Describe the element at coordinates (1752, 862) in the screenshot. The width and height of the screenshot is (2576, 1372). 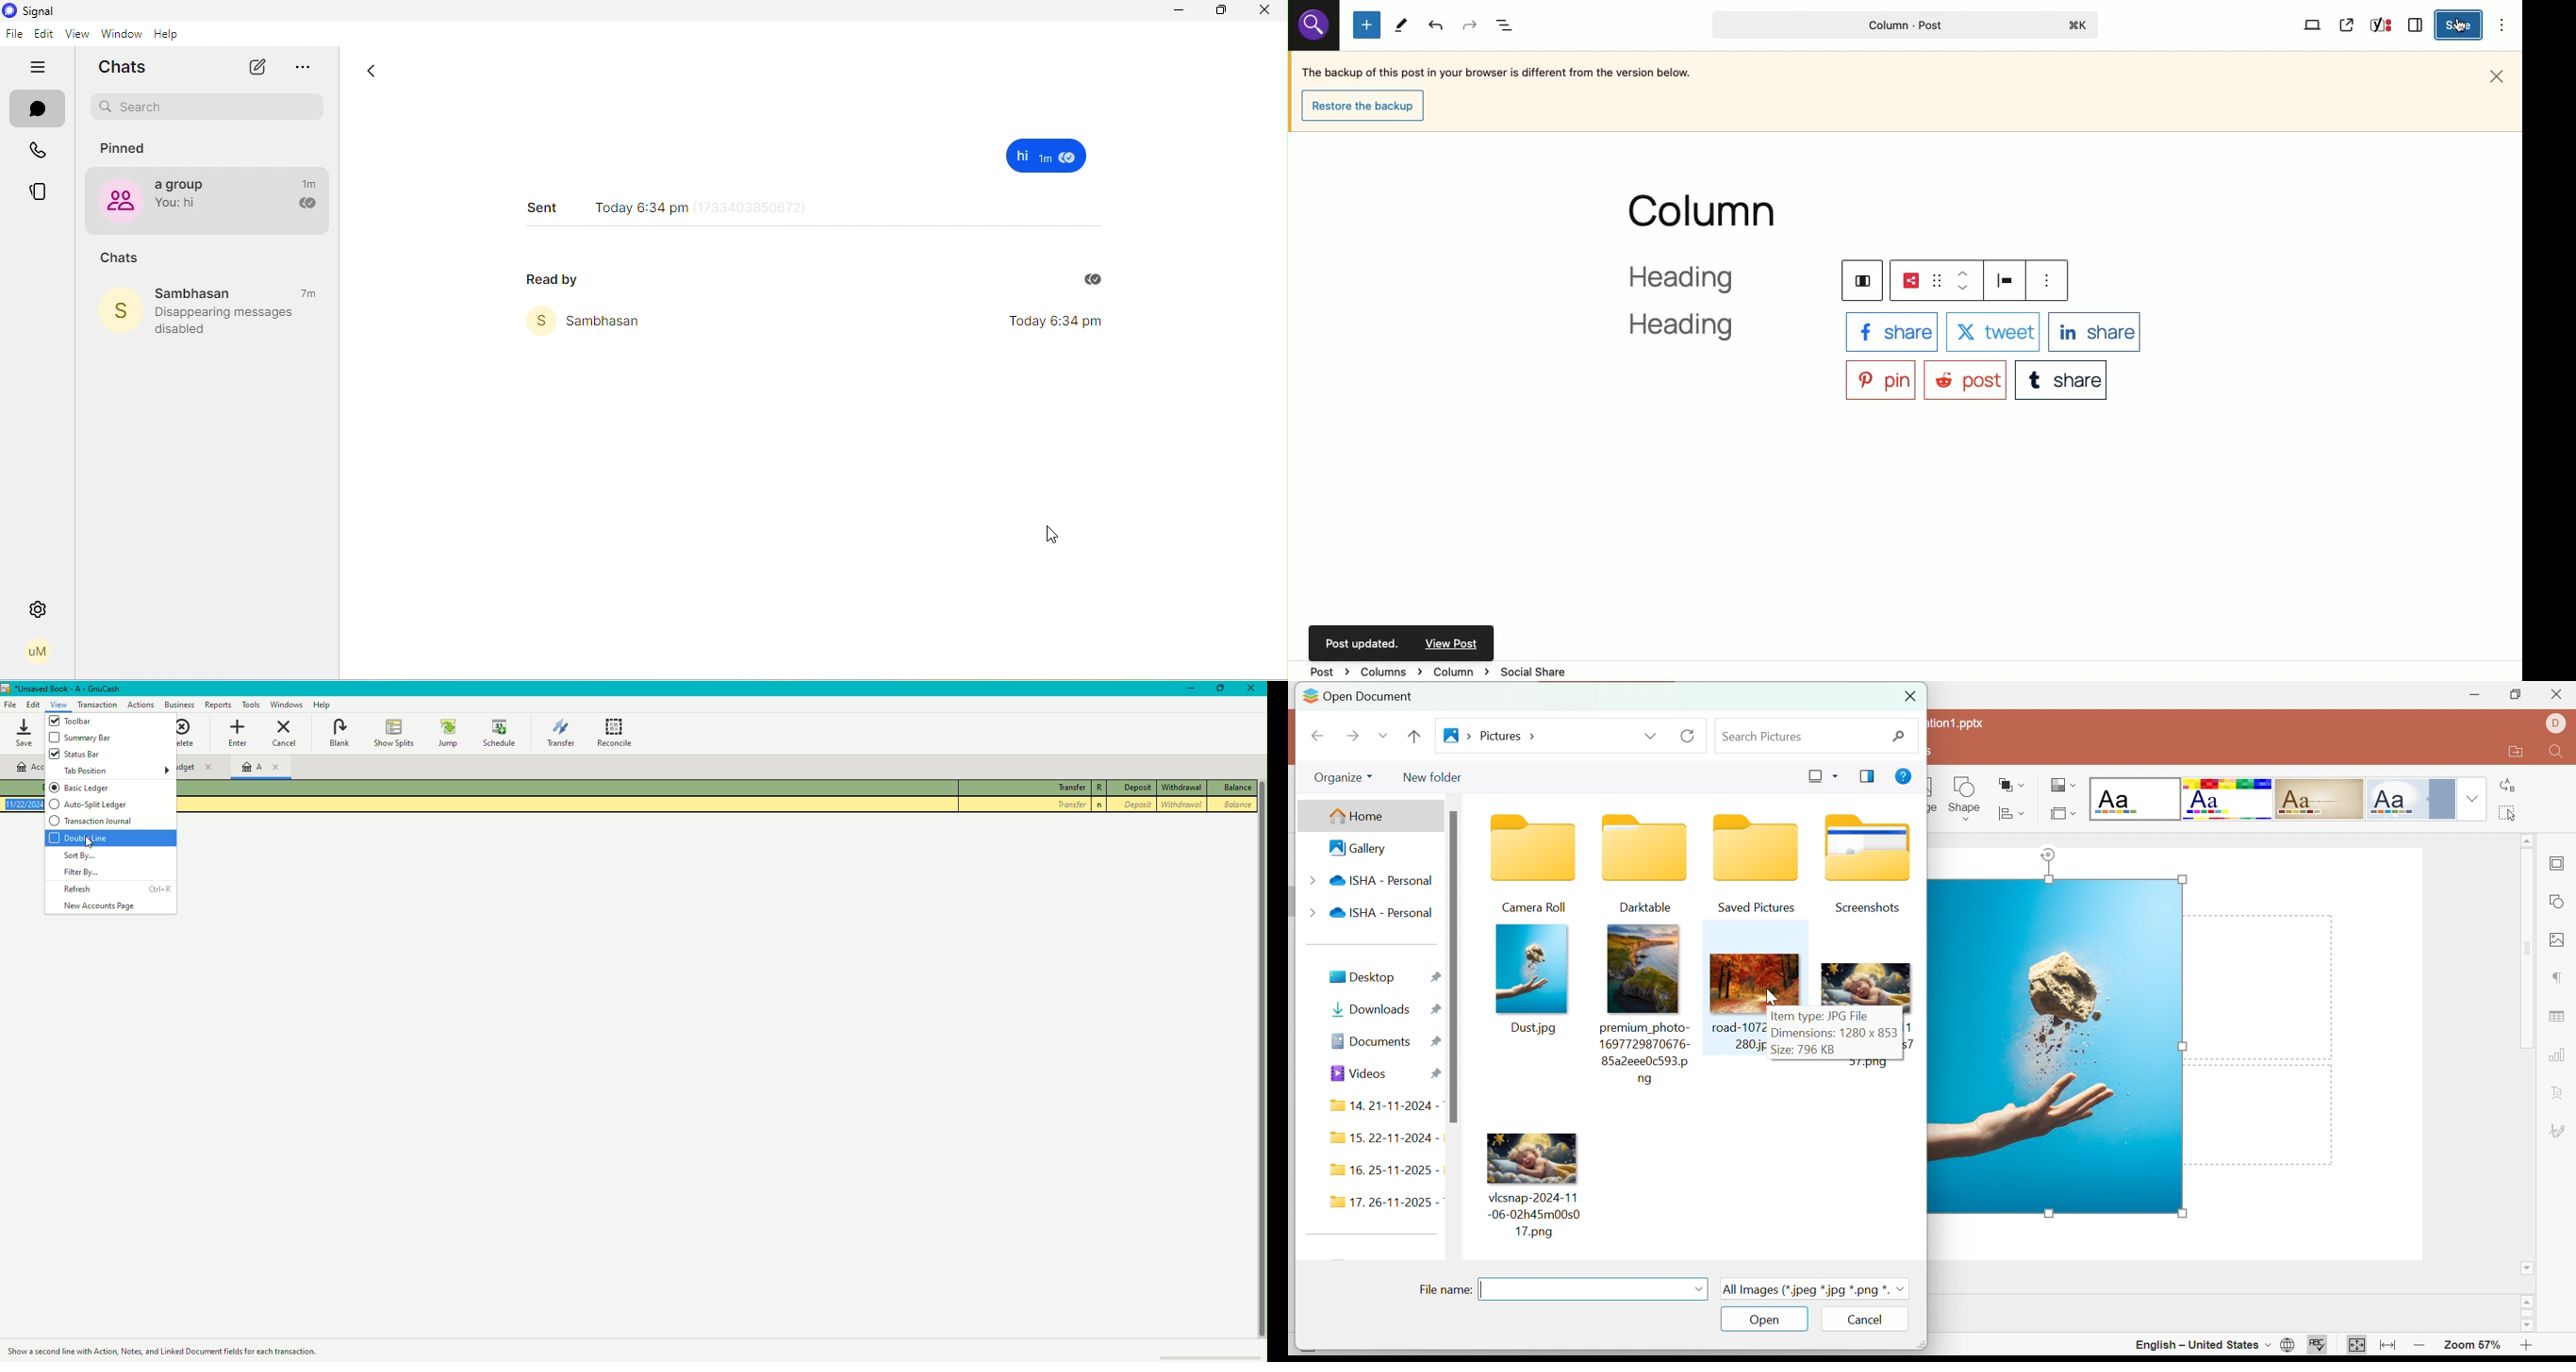
I see `Saved pictures` at that location.